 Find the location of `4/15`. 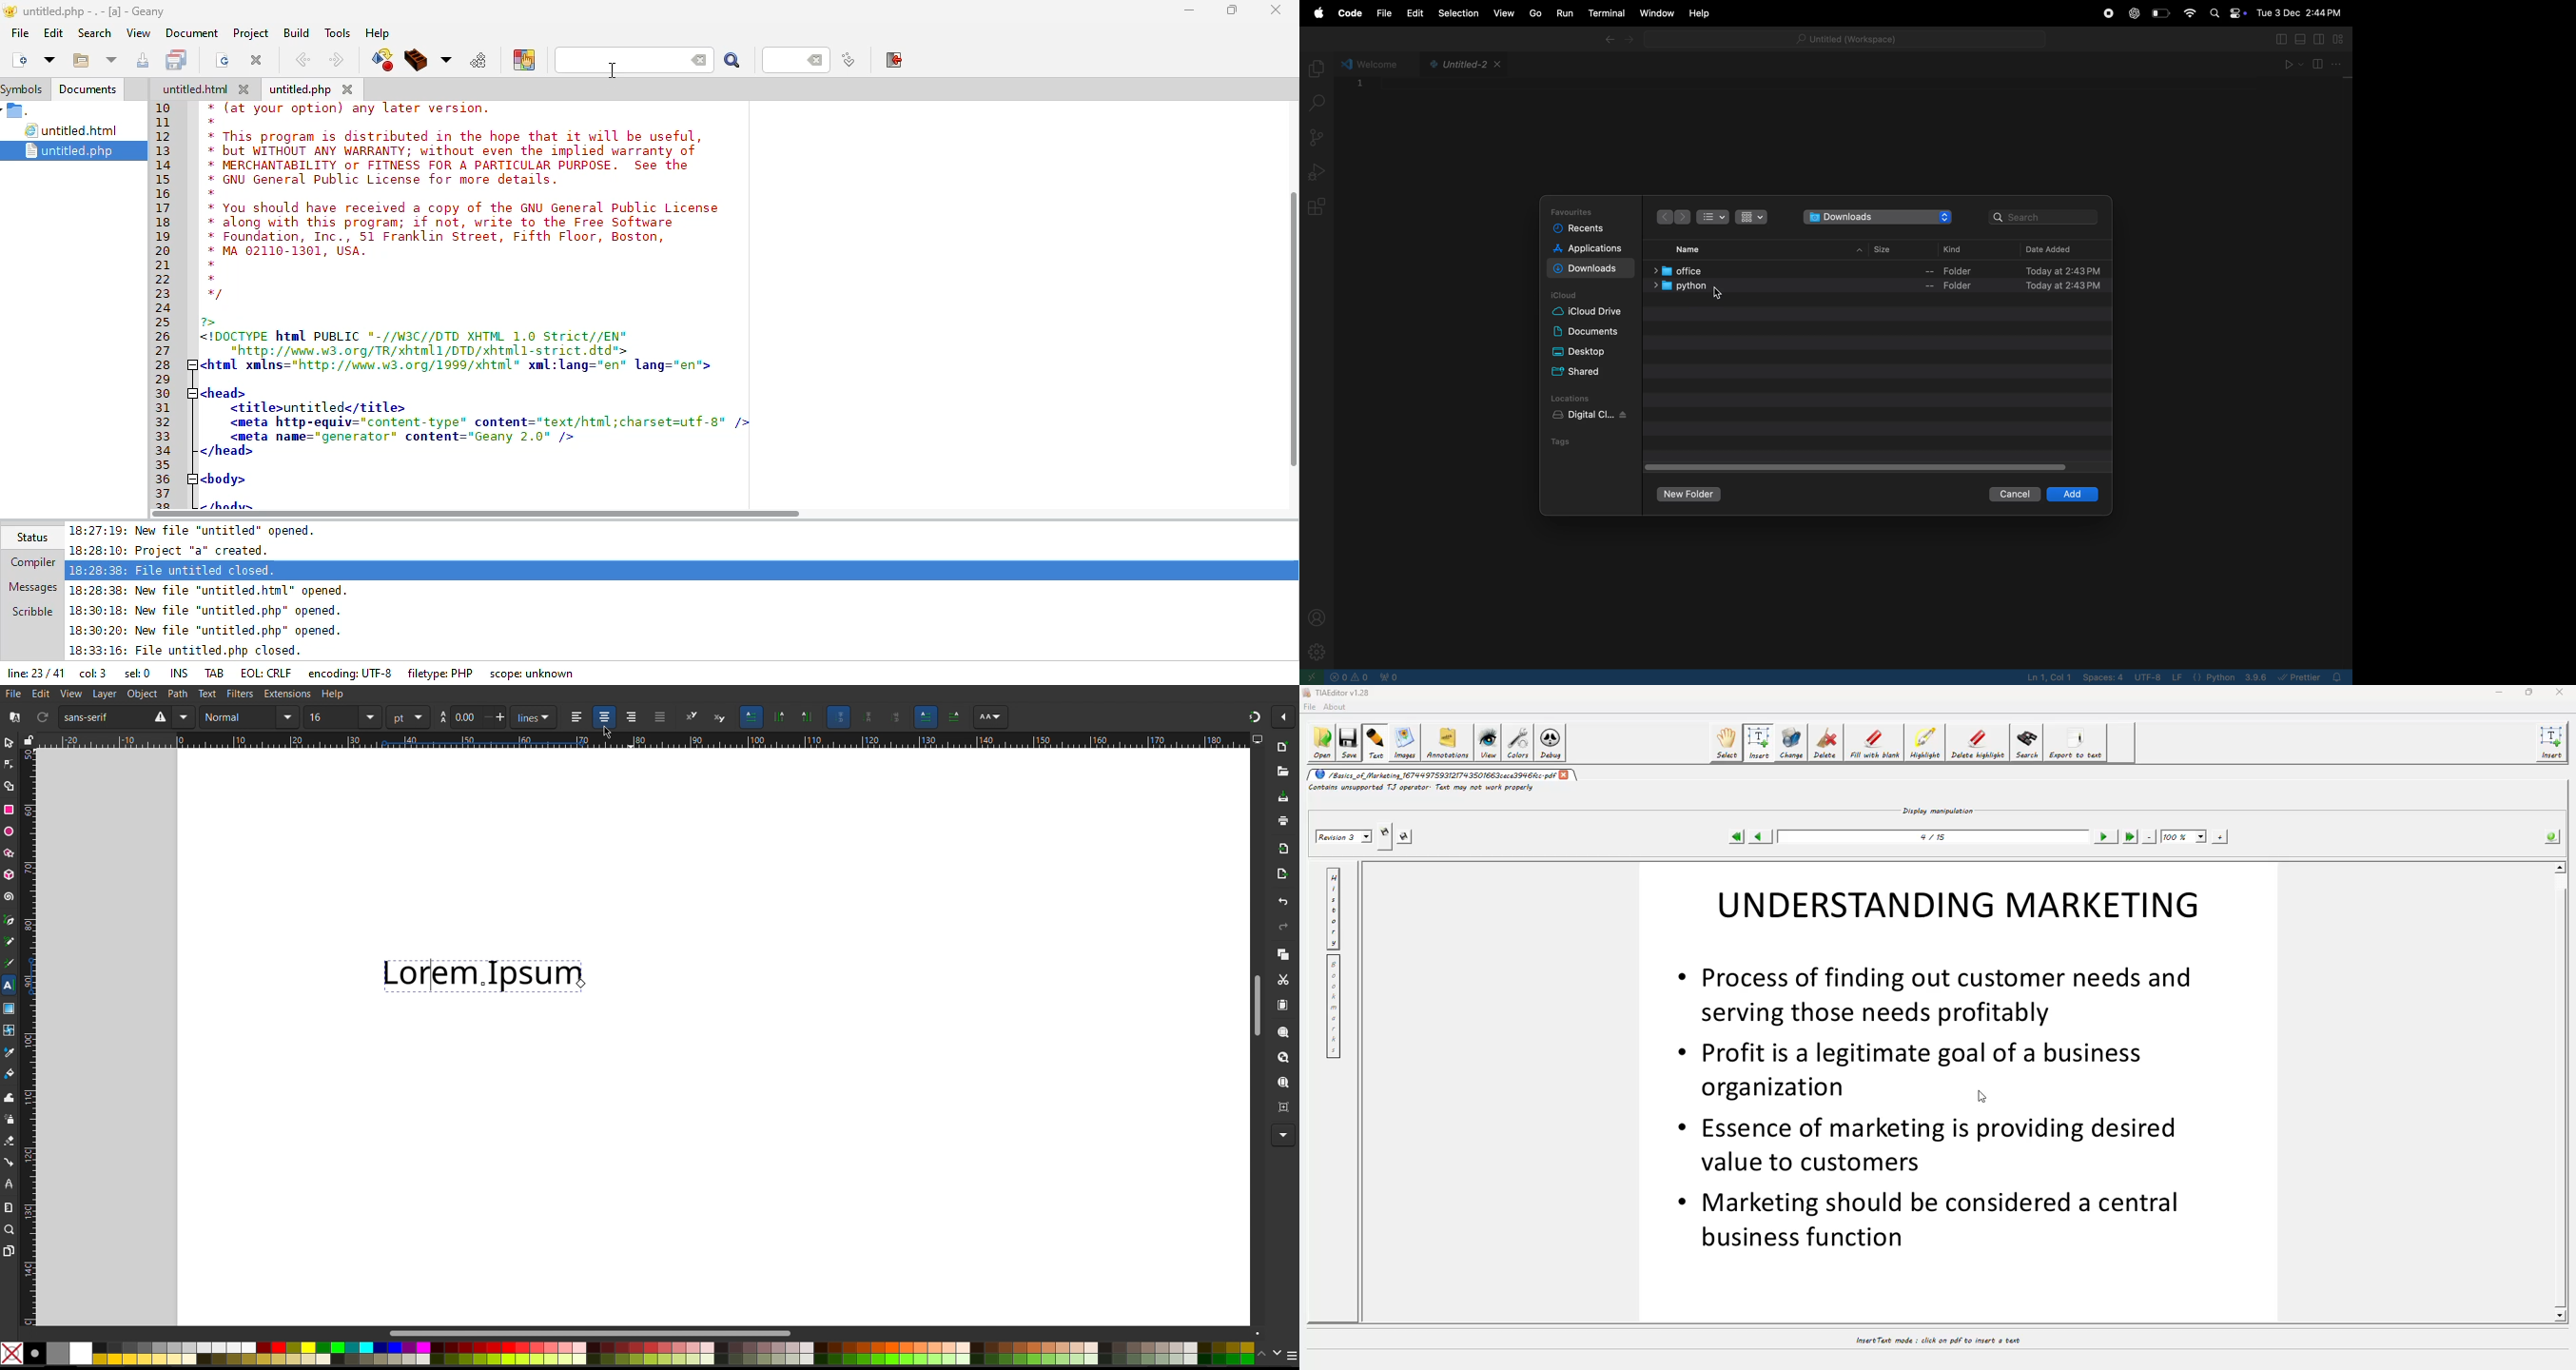

4/15 is located at coordinates (1936, 836).